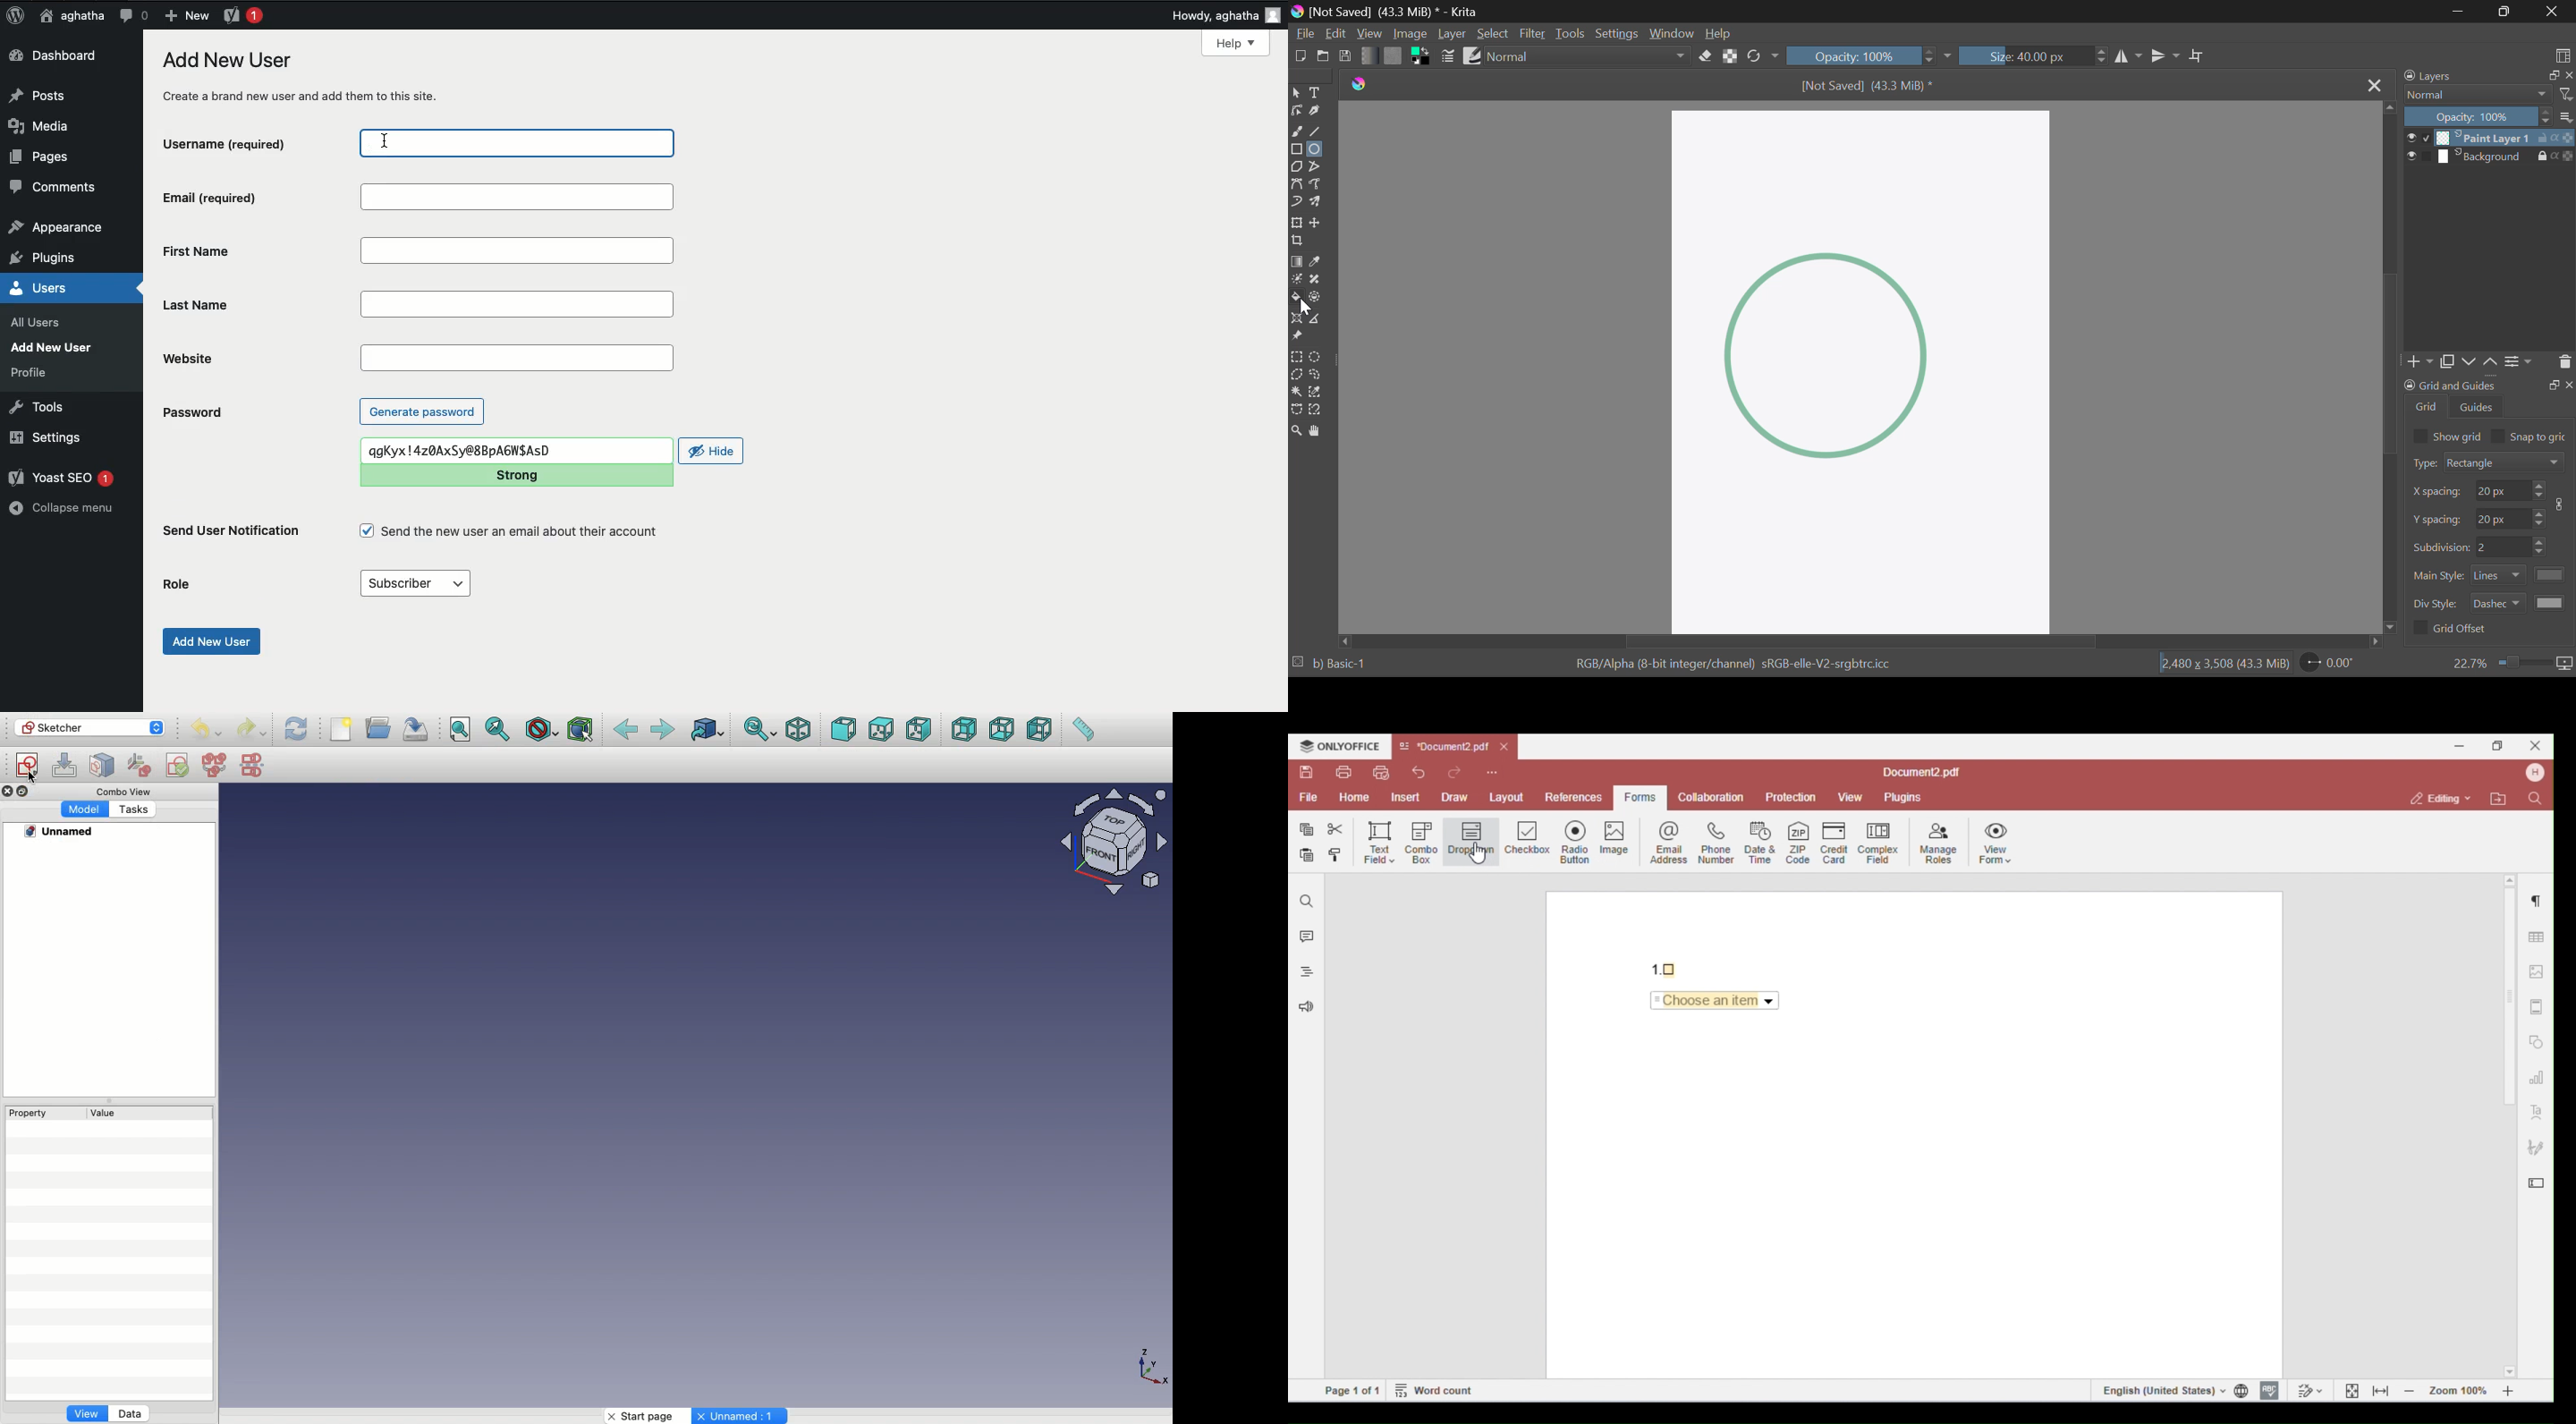 The height and width of the screenshot is (1428, 2576). Describe the element at coordinates (1570, 33) in the screenshot. I see `Tools` at that location.